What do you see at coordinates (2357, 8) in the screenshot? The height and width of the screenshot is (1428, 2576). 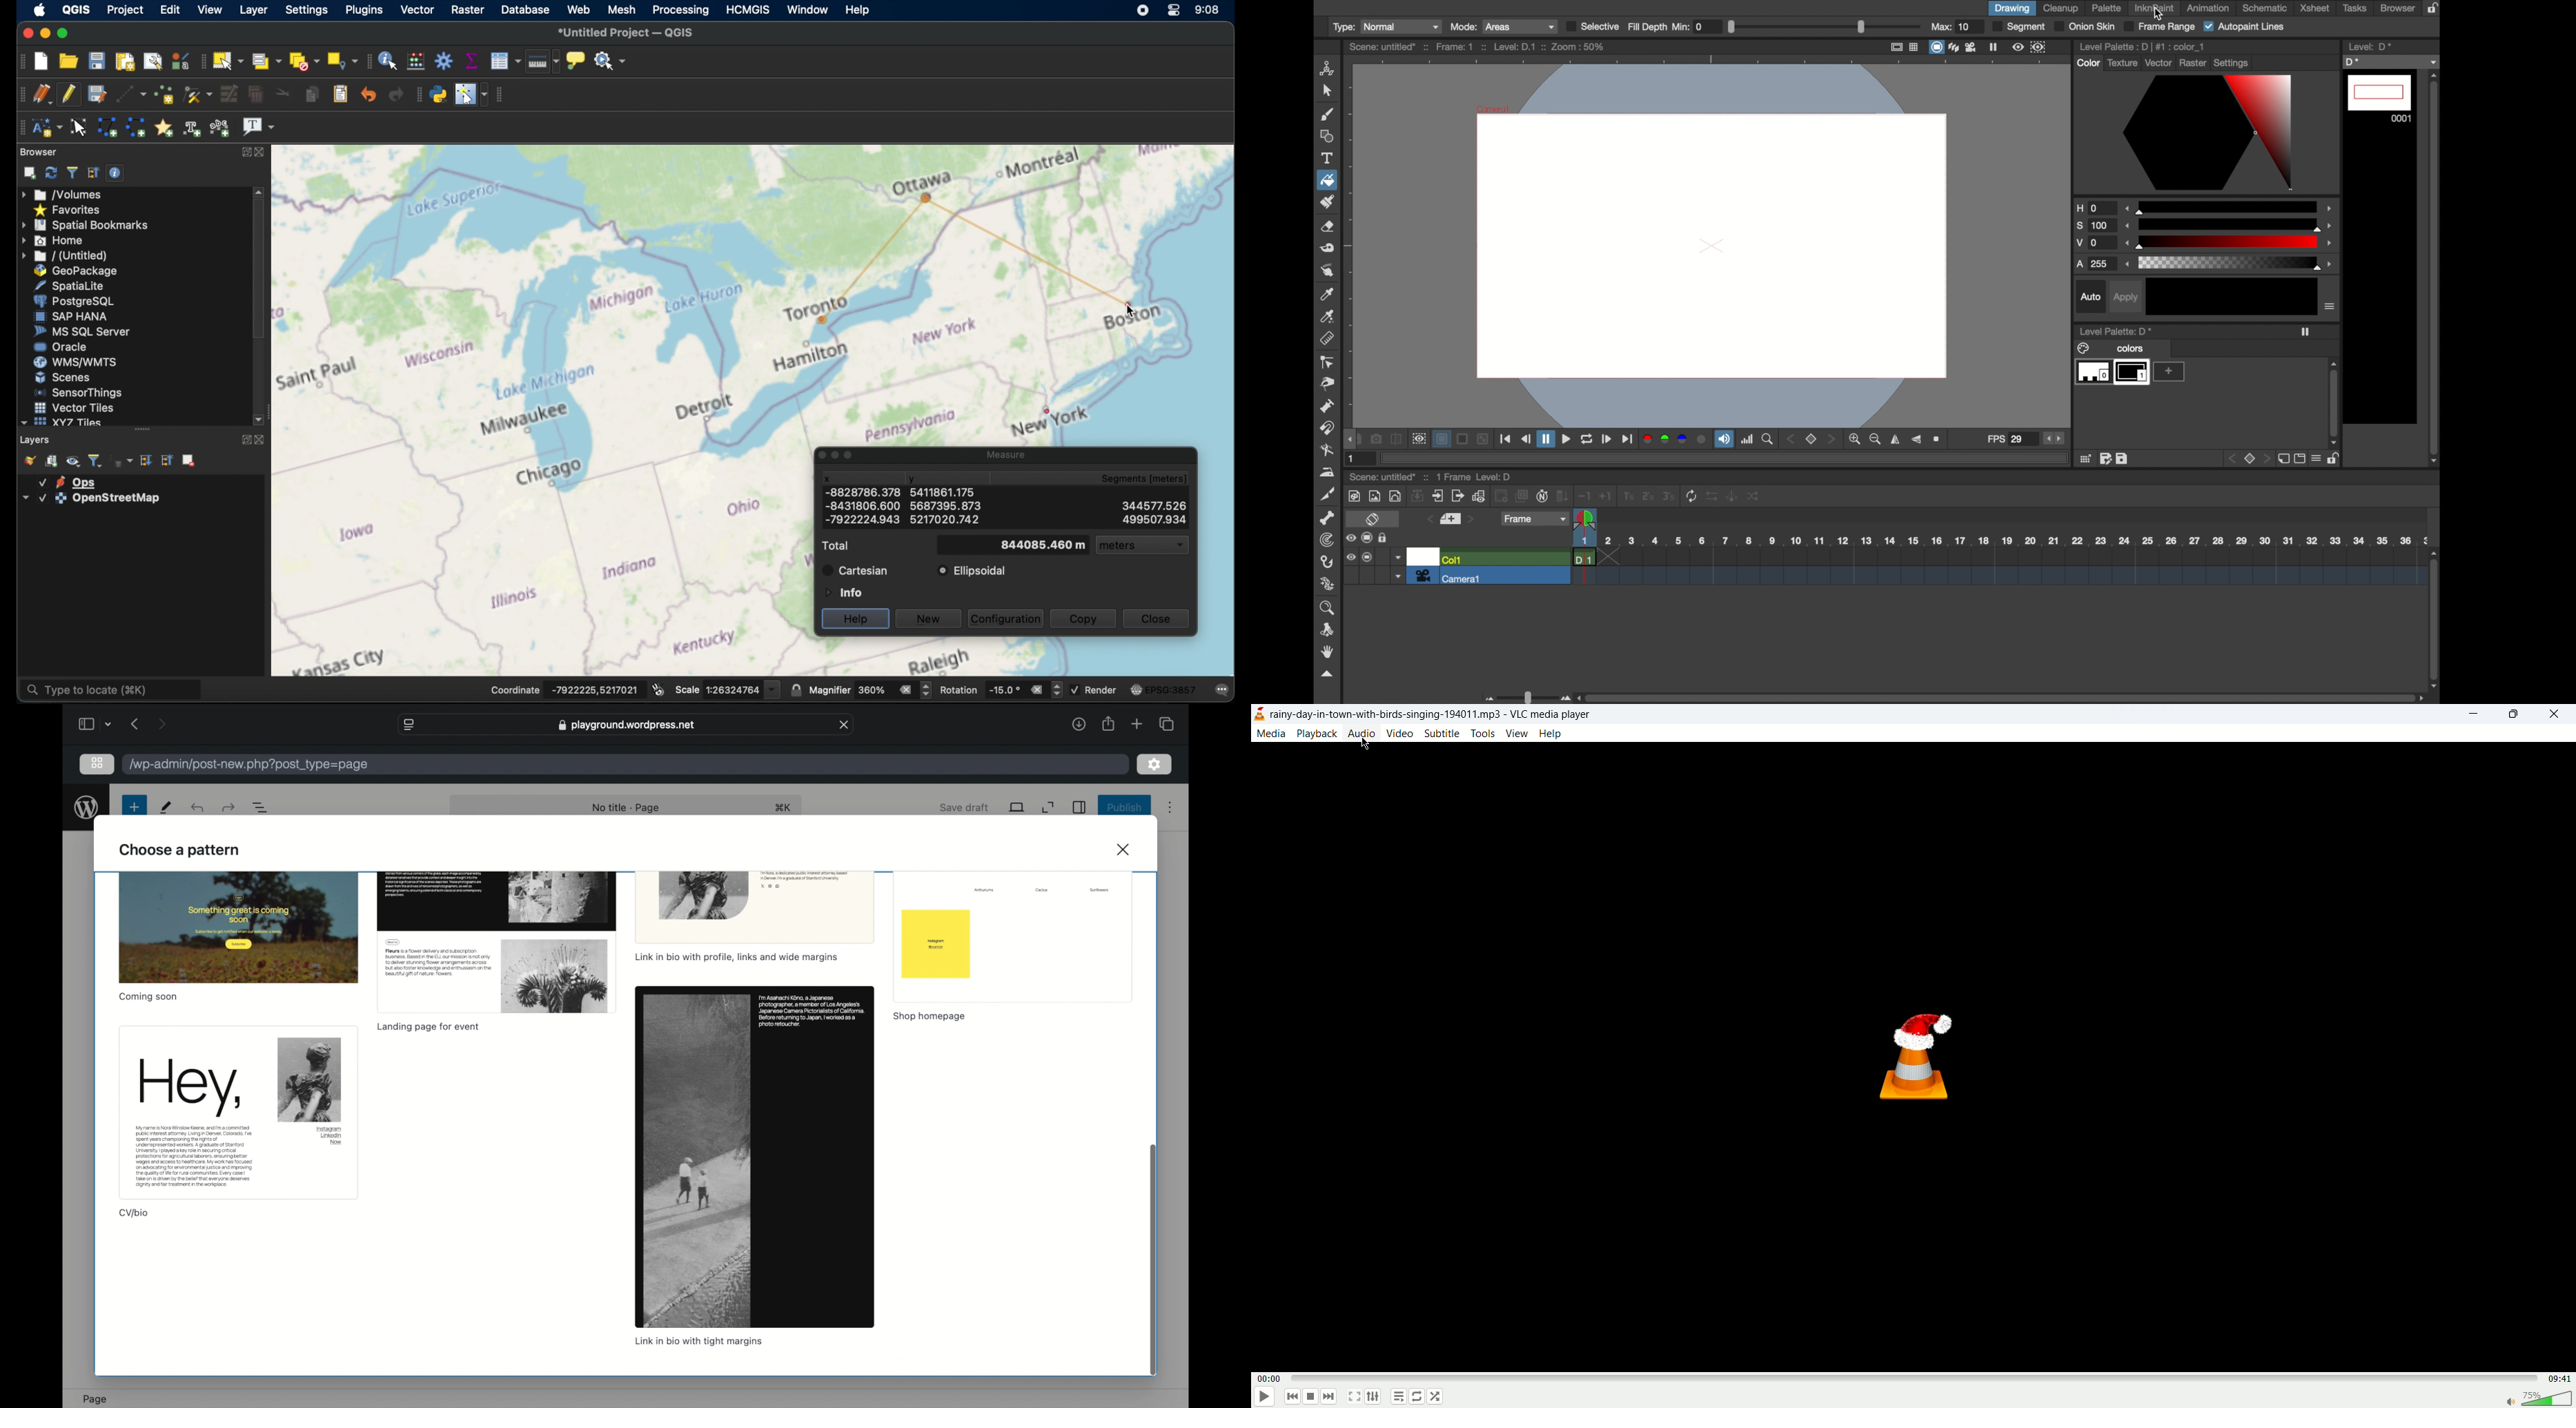 I see `tasks` at bounding box center [2357, 8].